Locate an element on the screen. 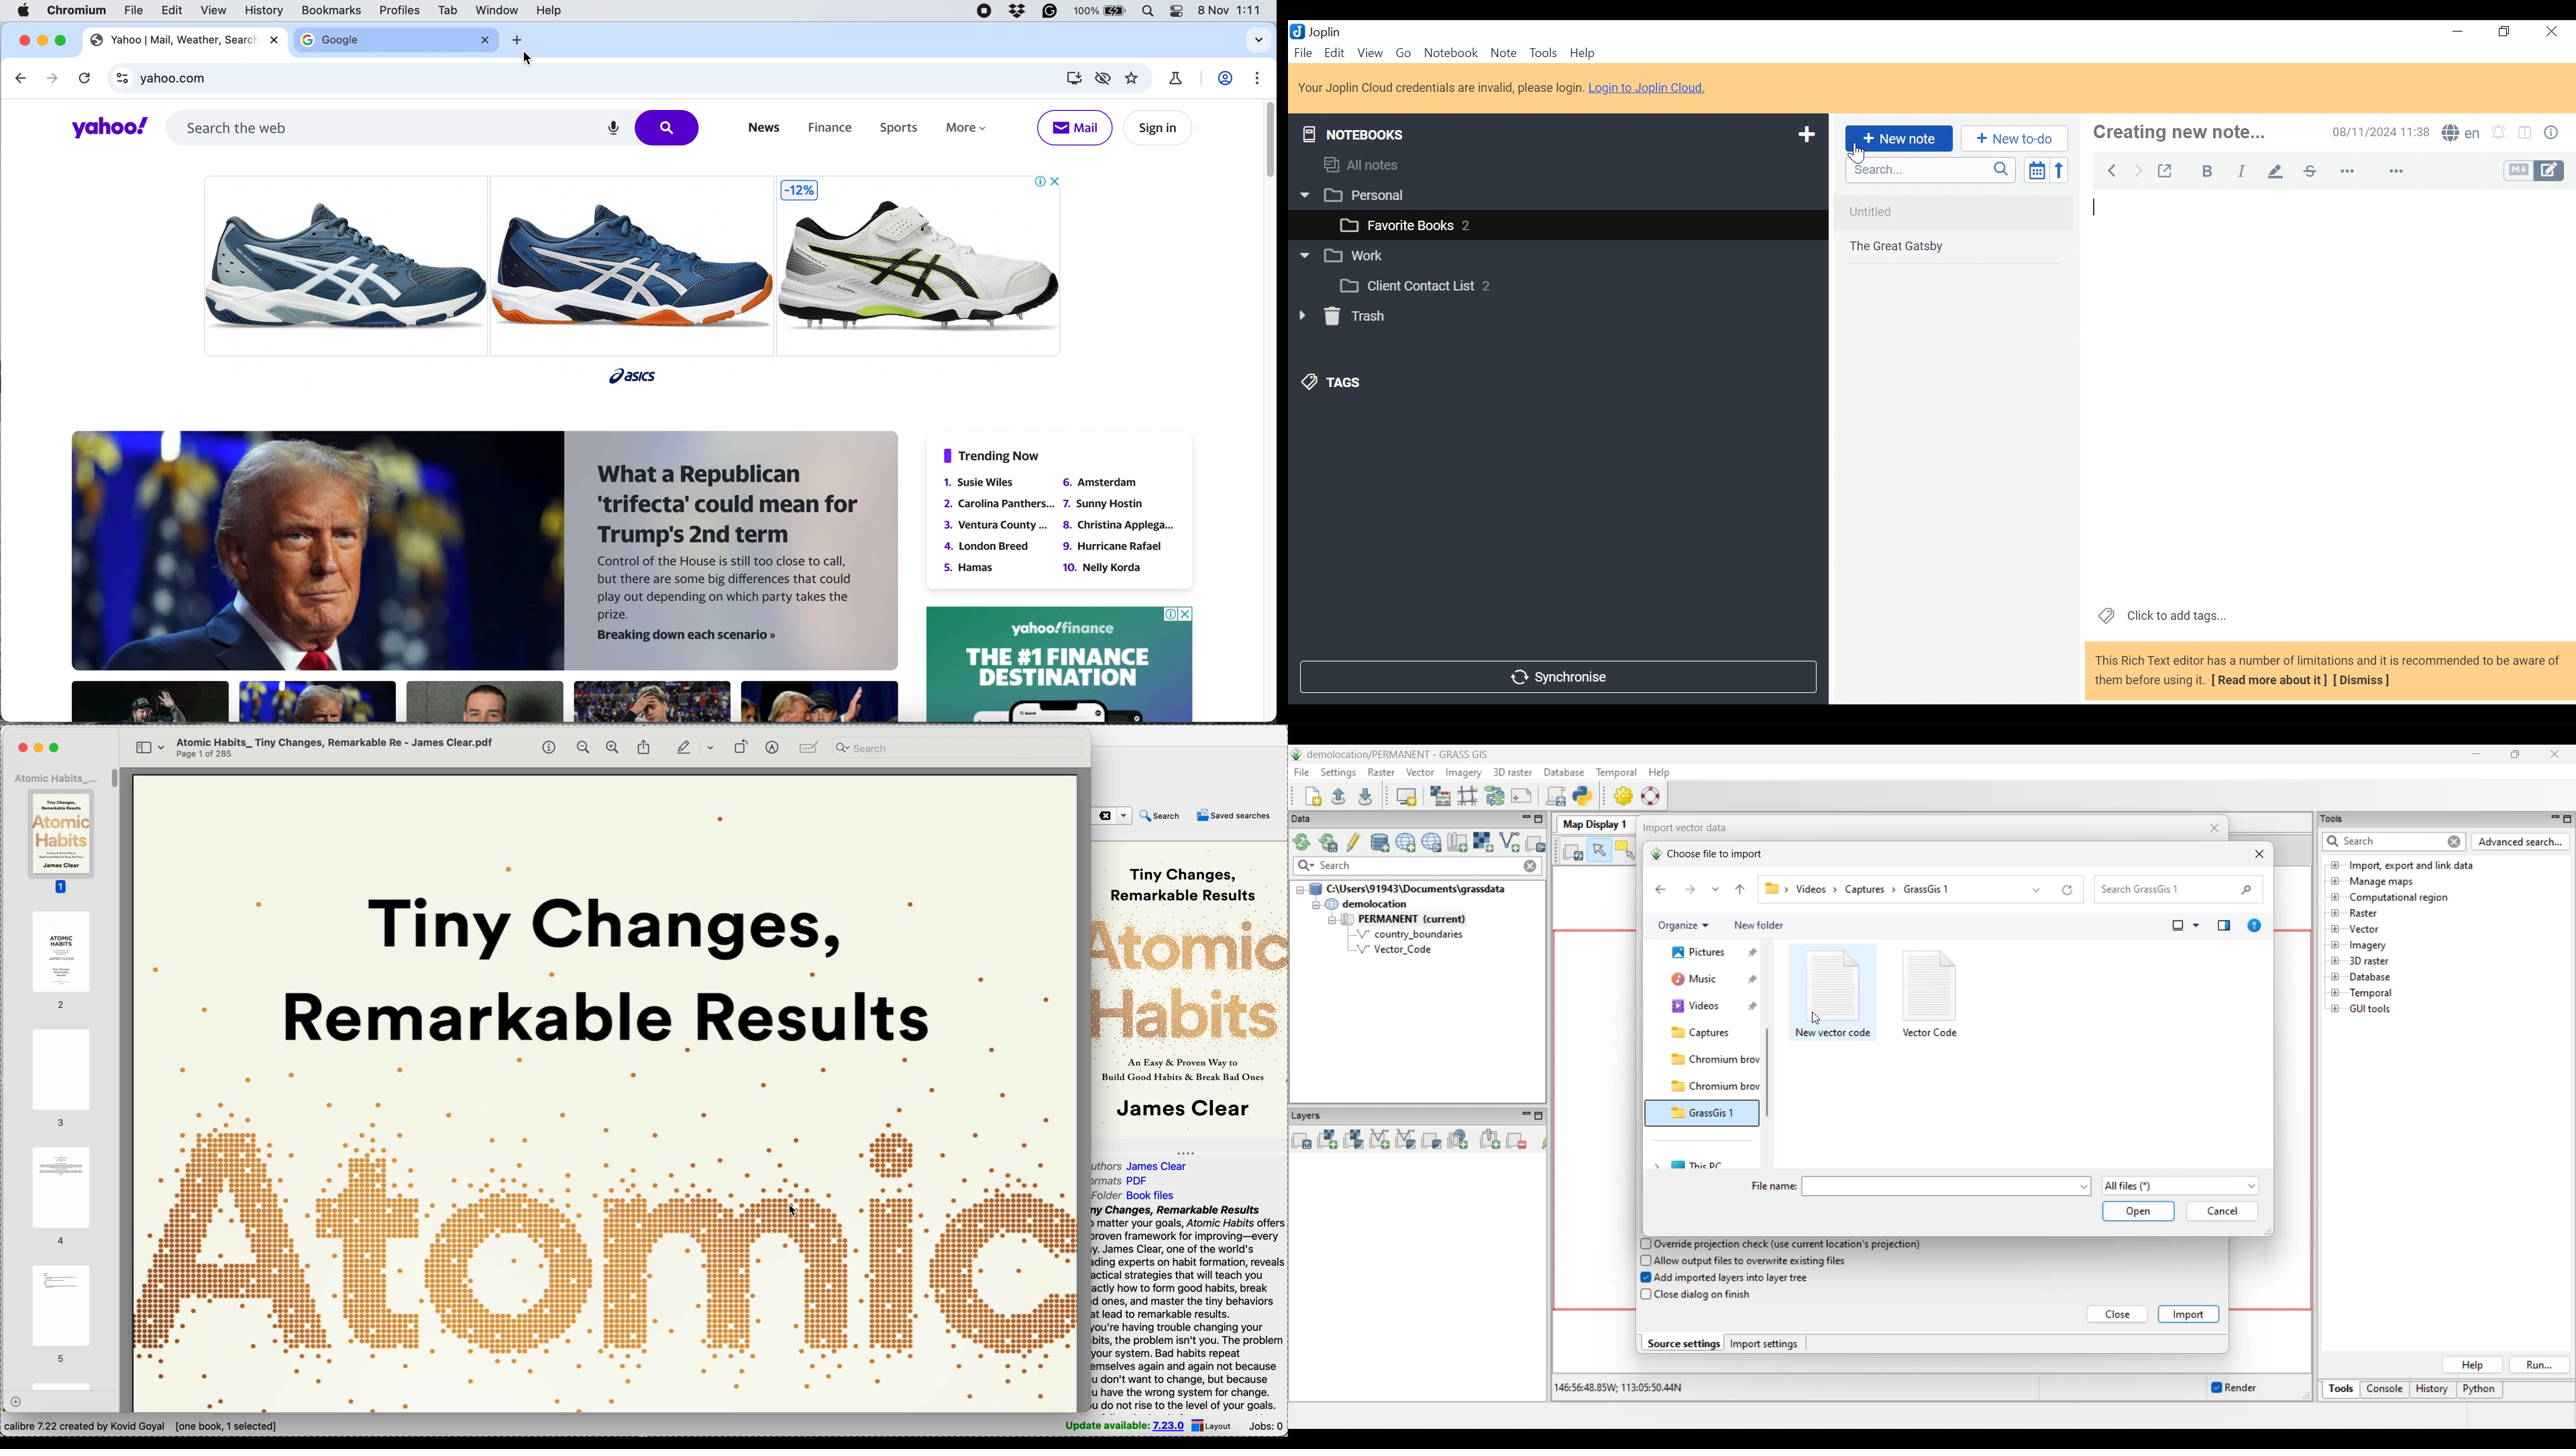 The height and width of the screenshot is (1456, 2576). Toggle display layout is located at coordinates (2525, 133).